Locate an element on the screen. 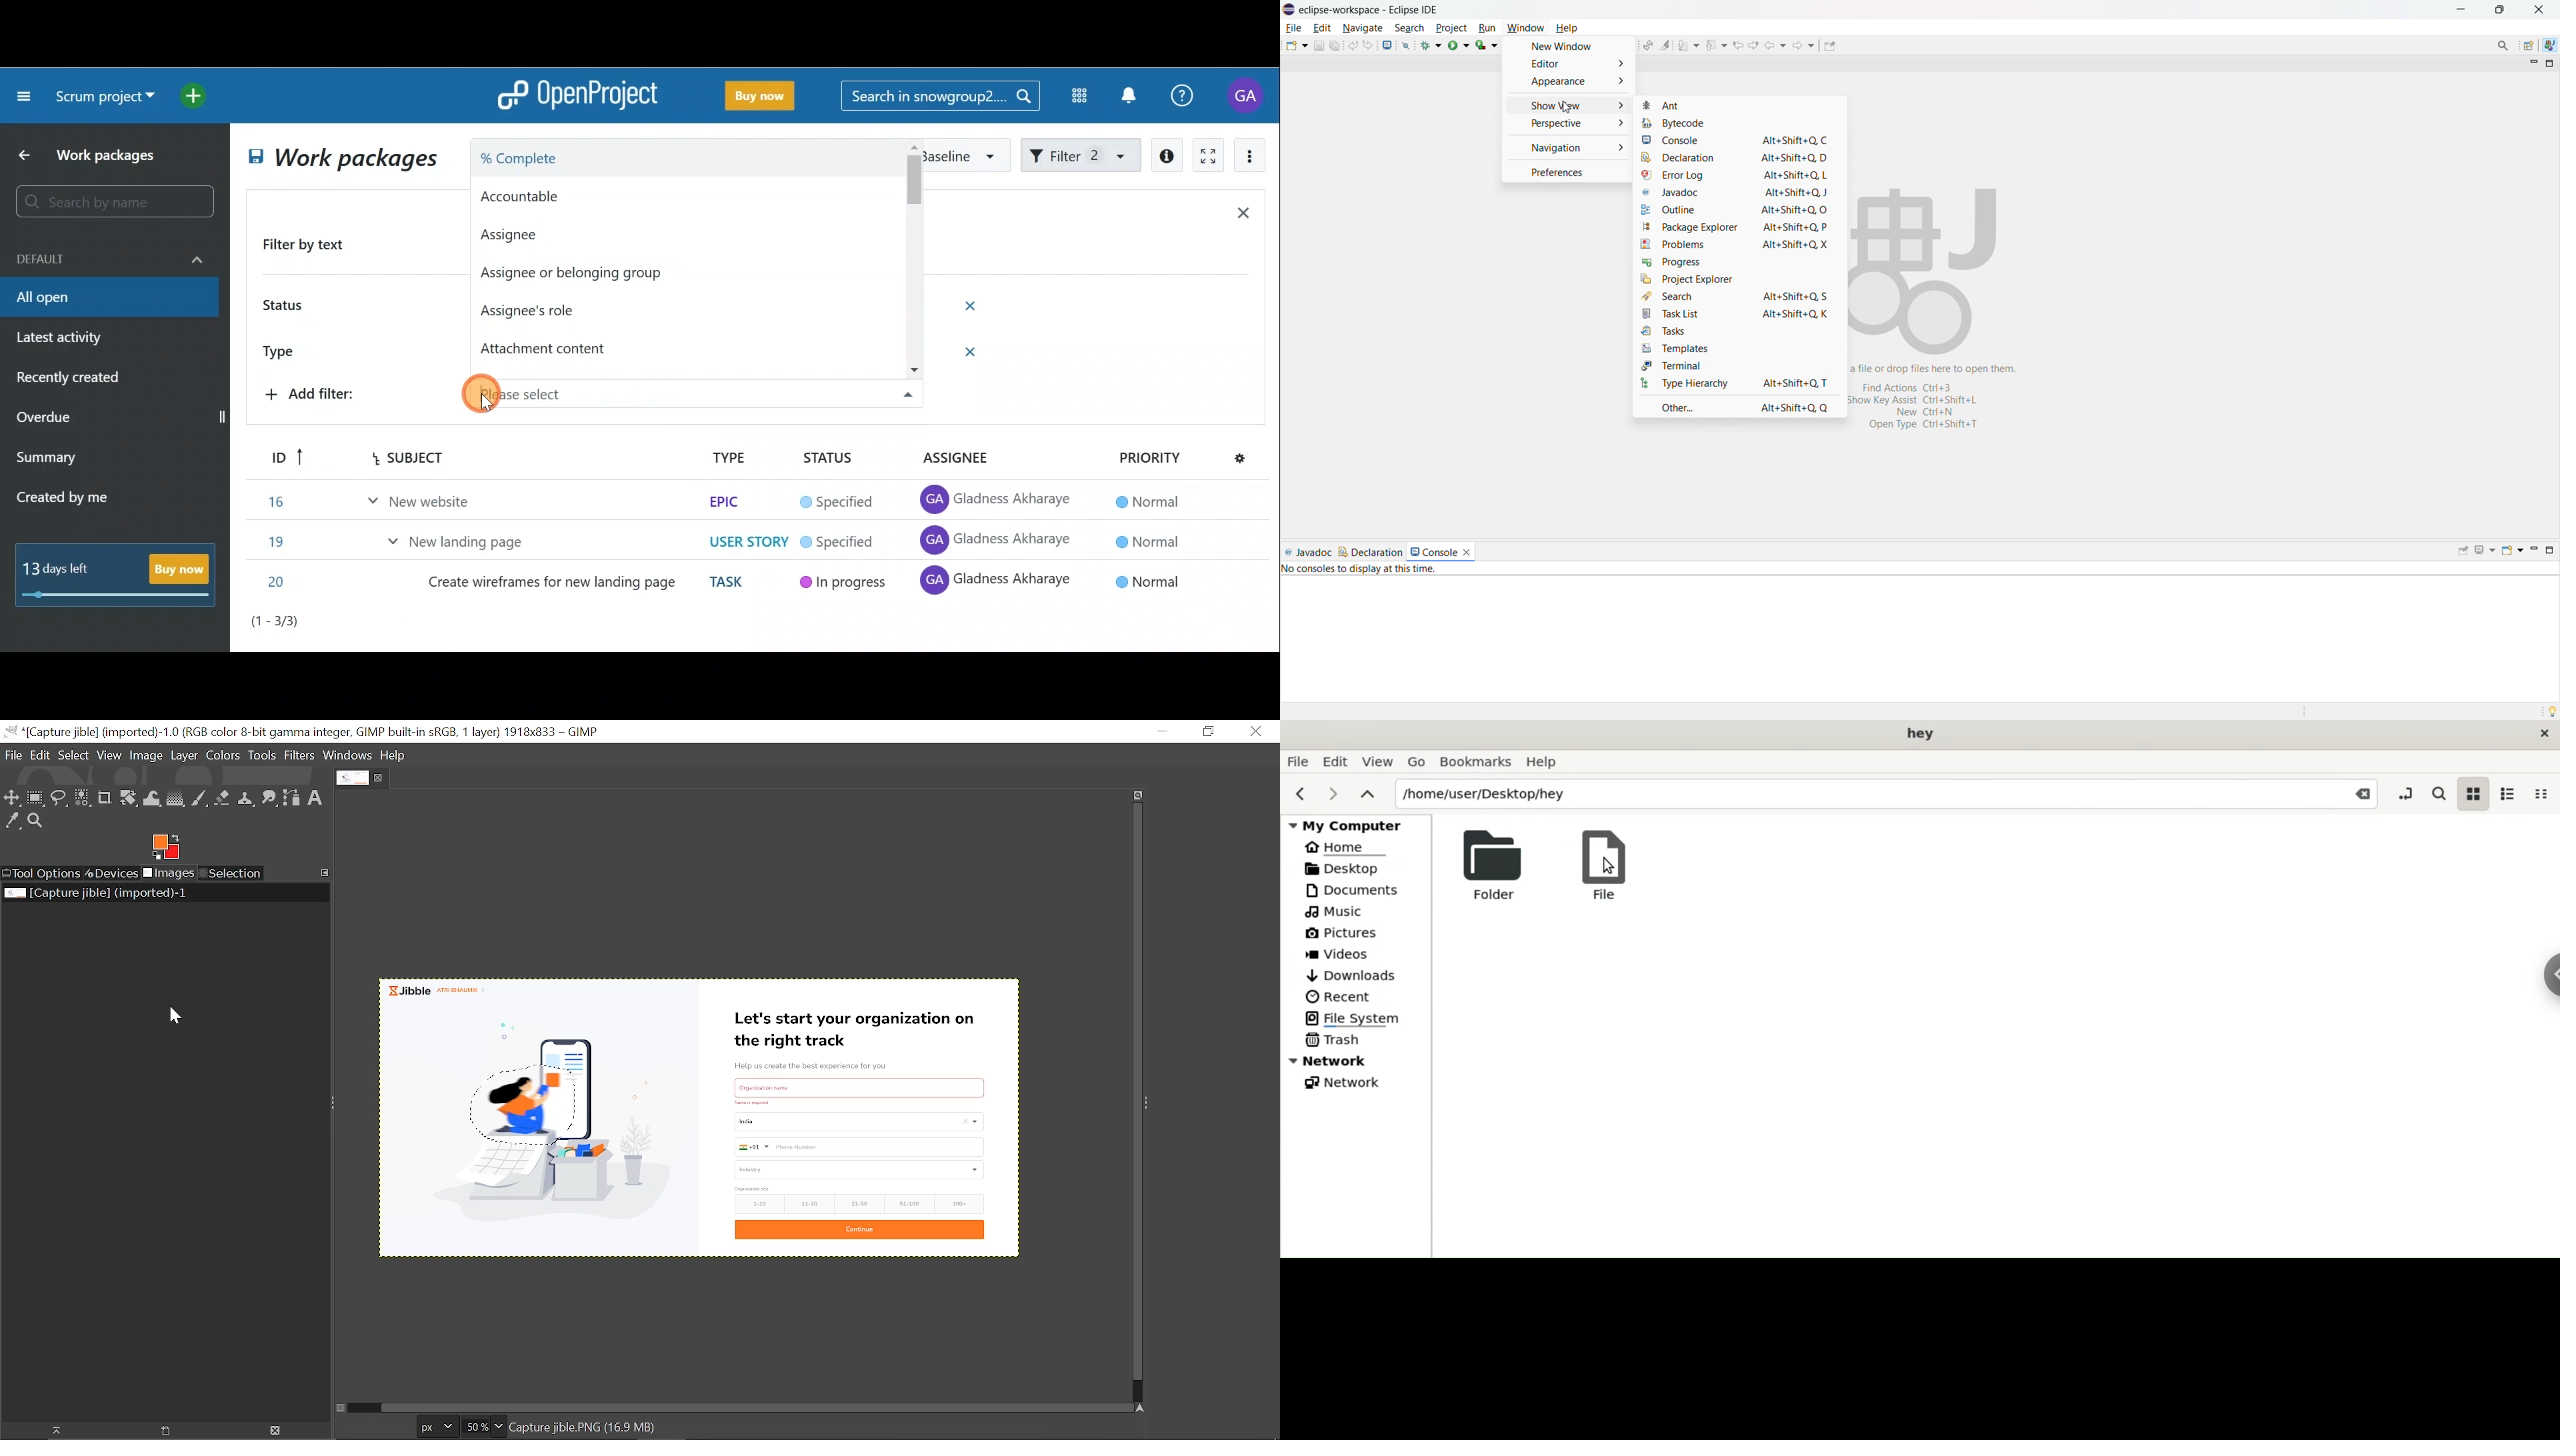 This screenshot has width=2576, height=1456. Assignee's role is located at coordinates (534, 308).